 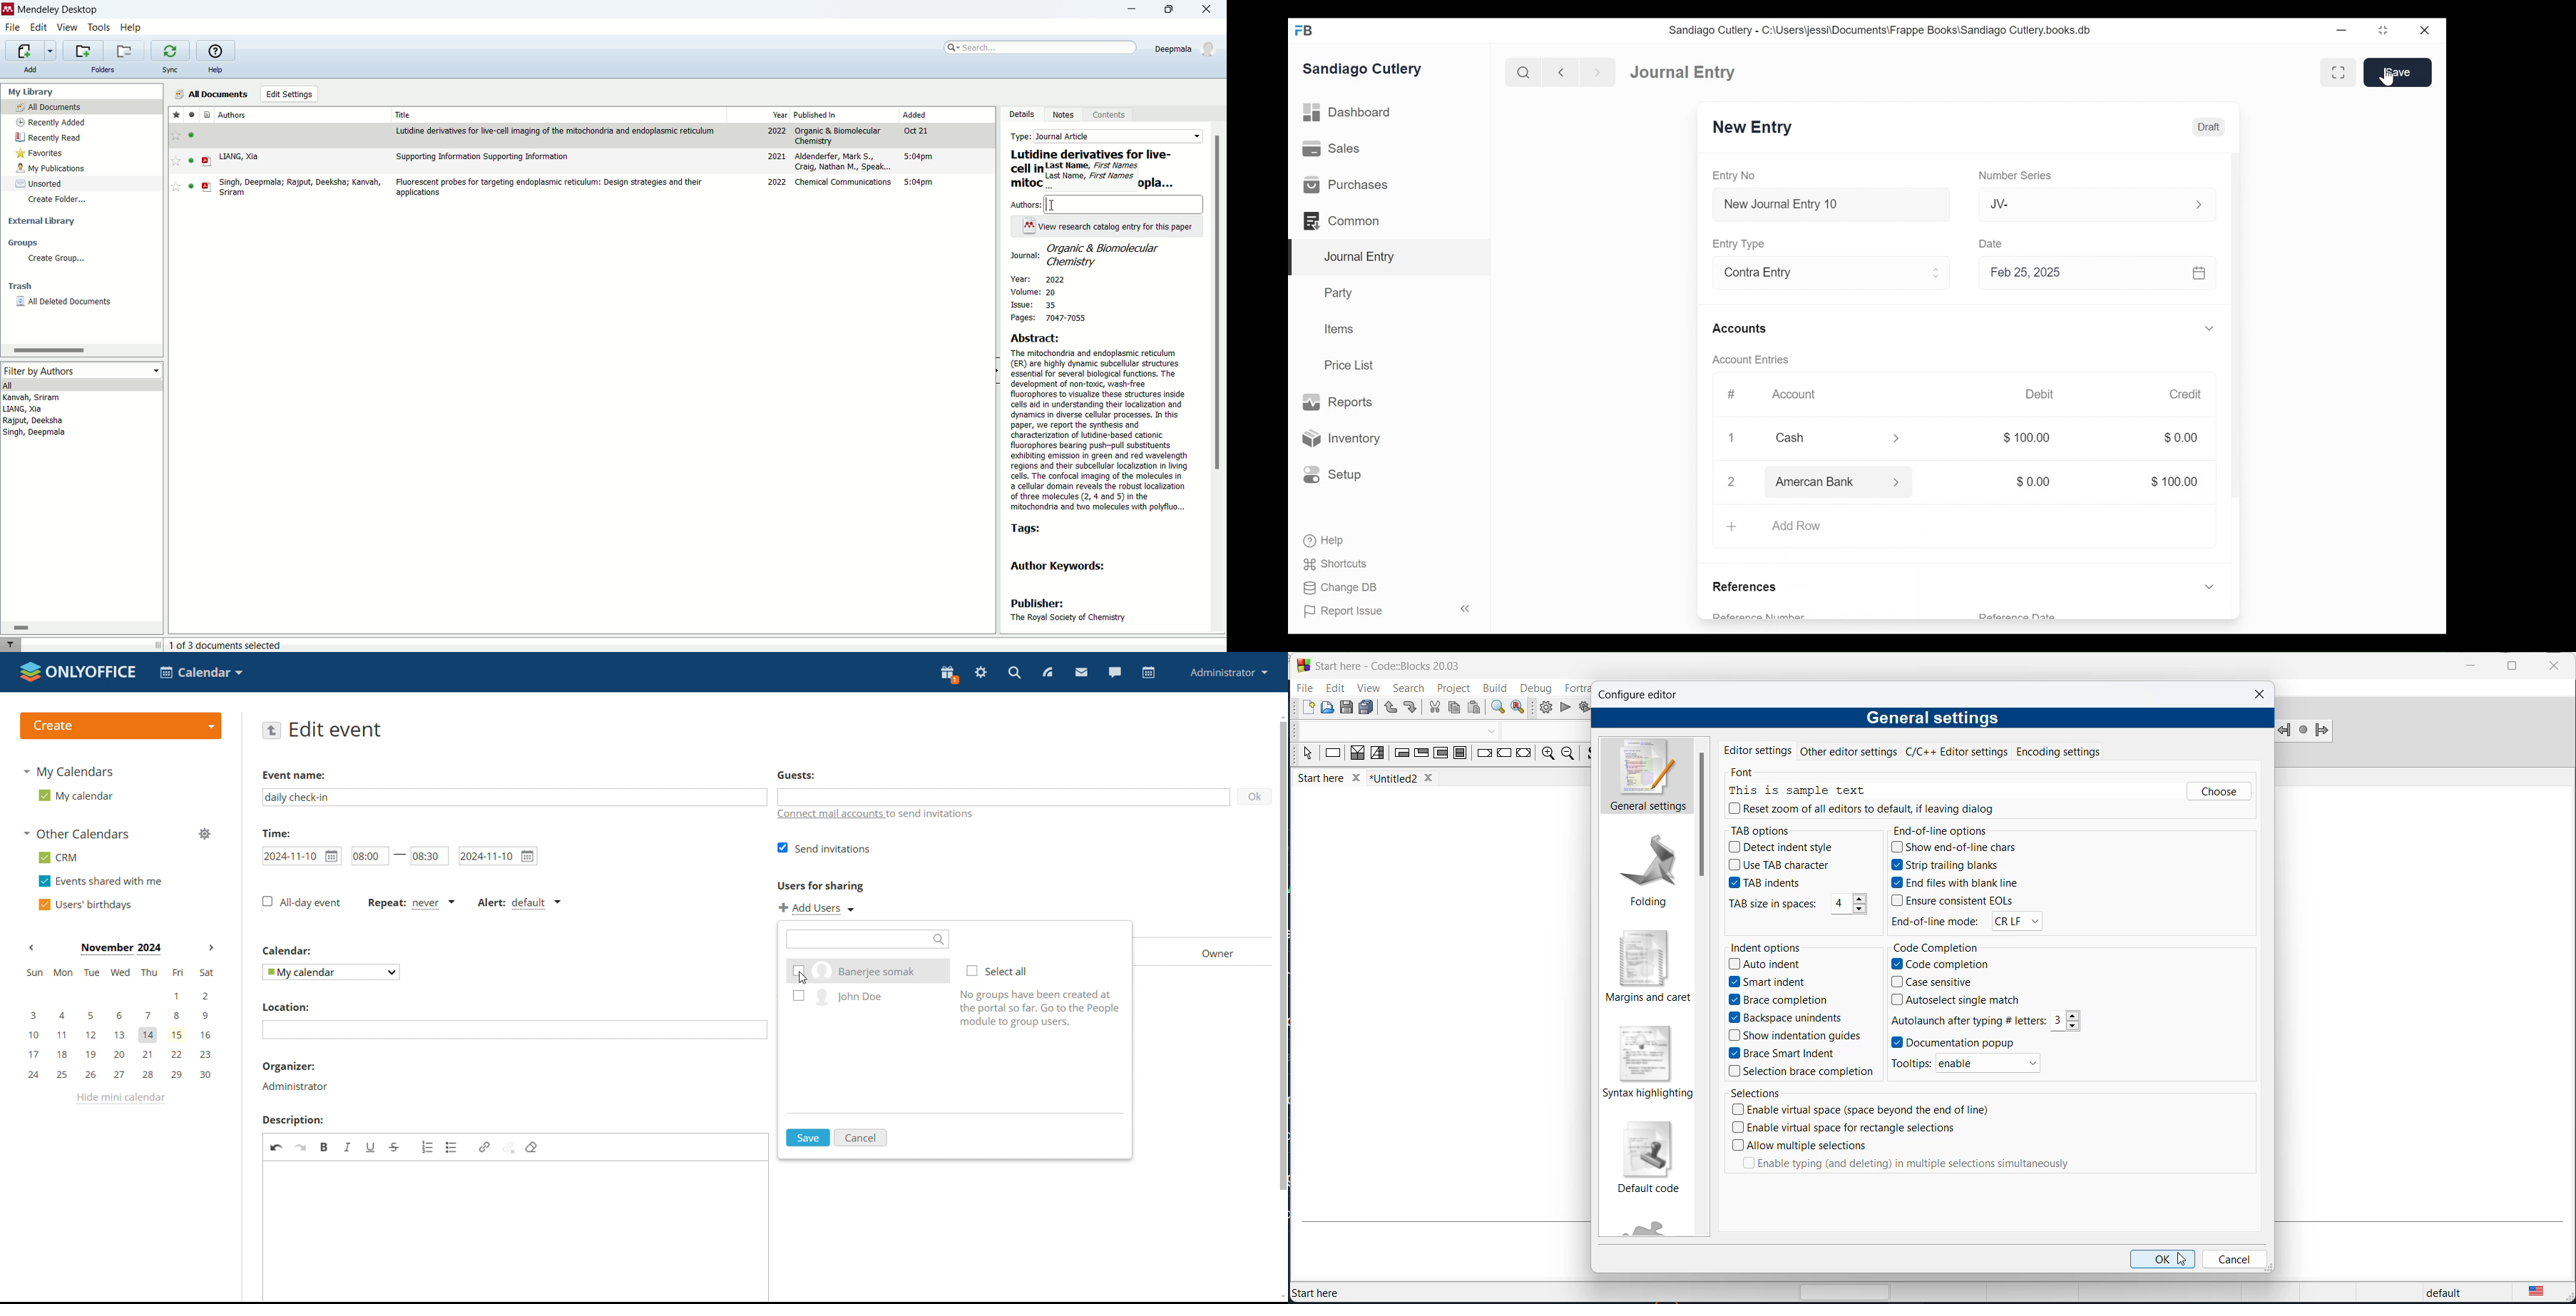 I want to click on increment tab size n spaces, so click(x=1860, y=900).